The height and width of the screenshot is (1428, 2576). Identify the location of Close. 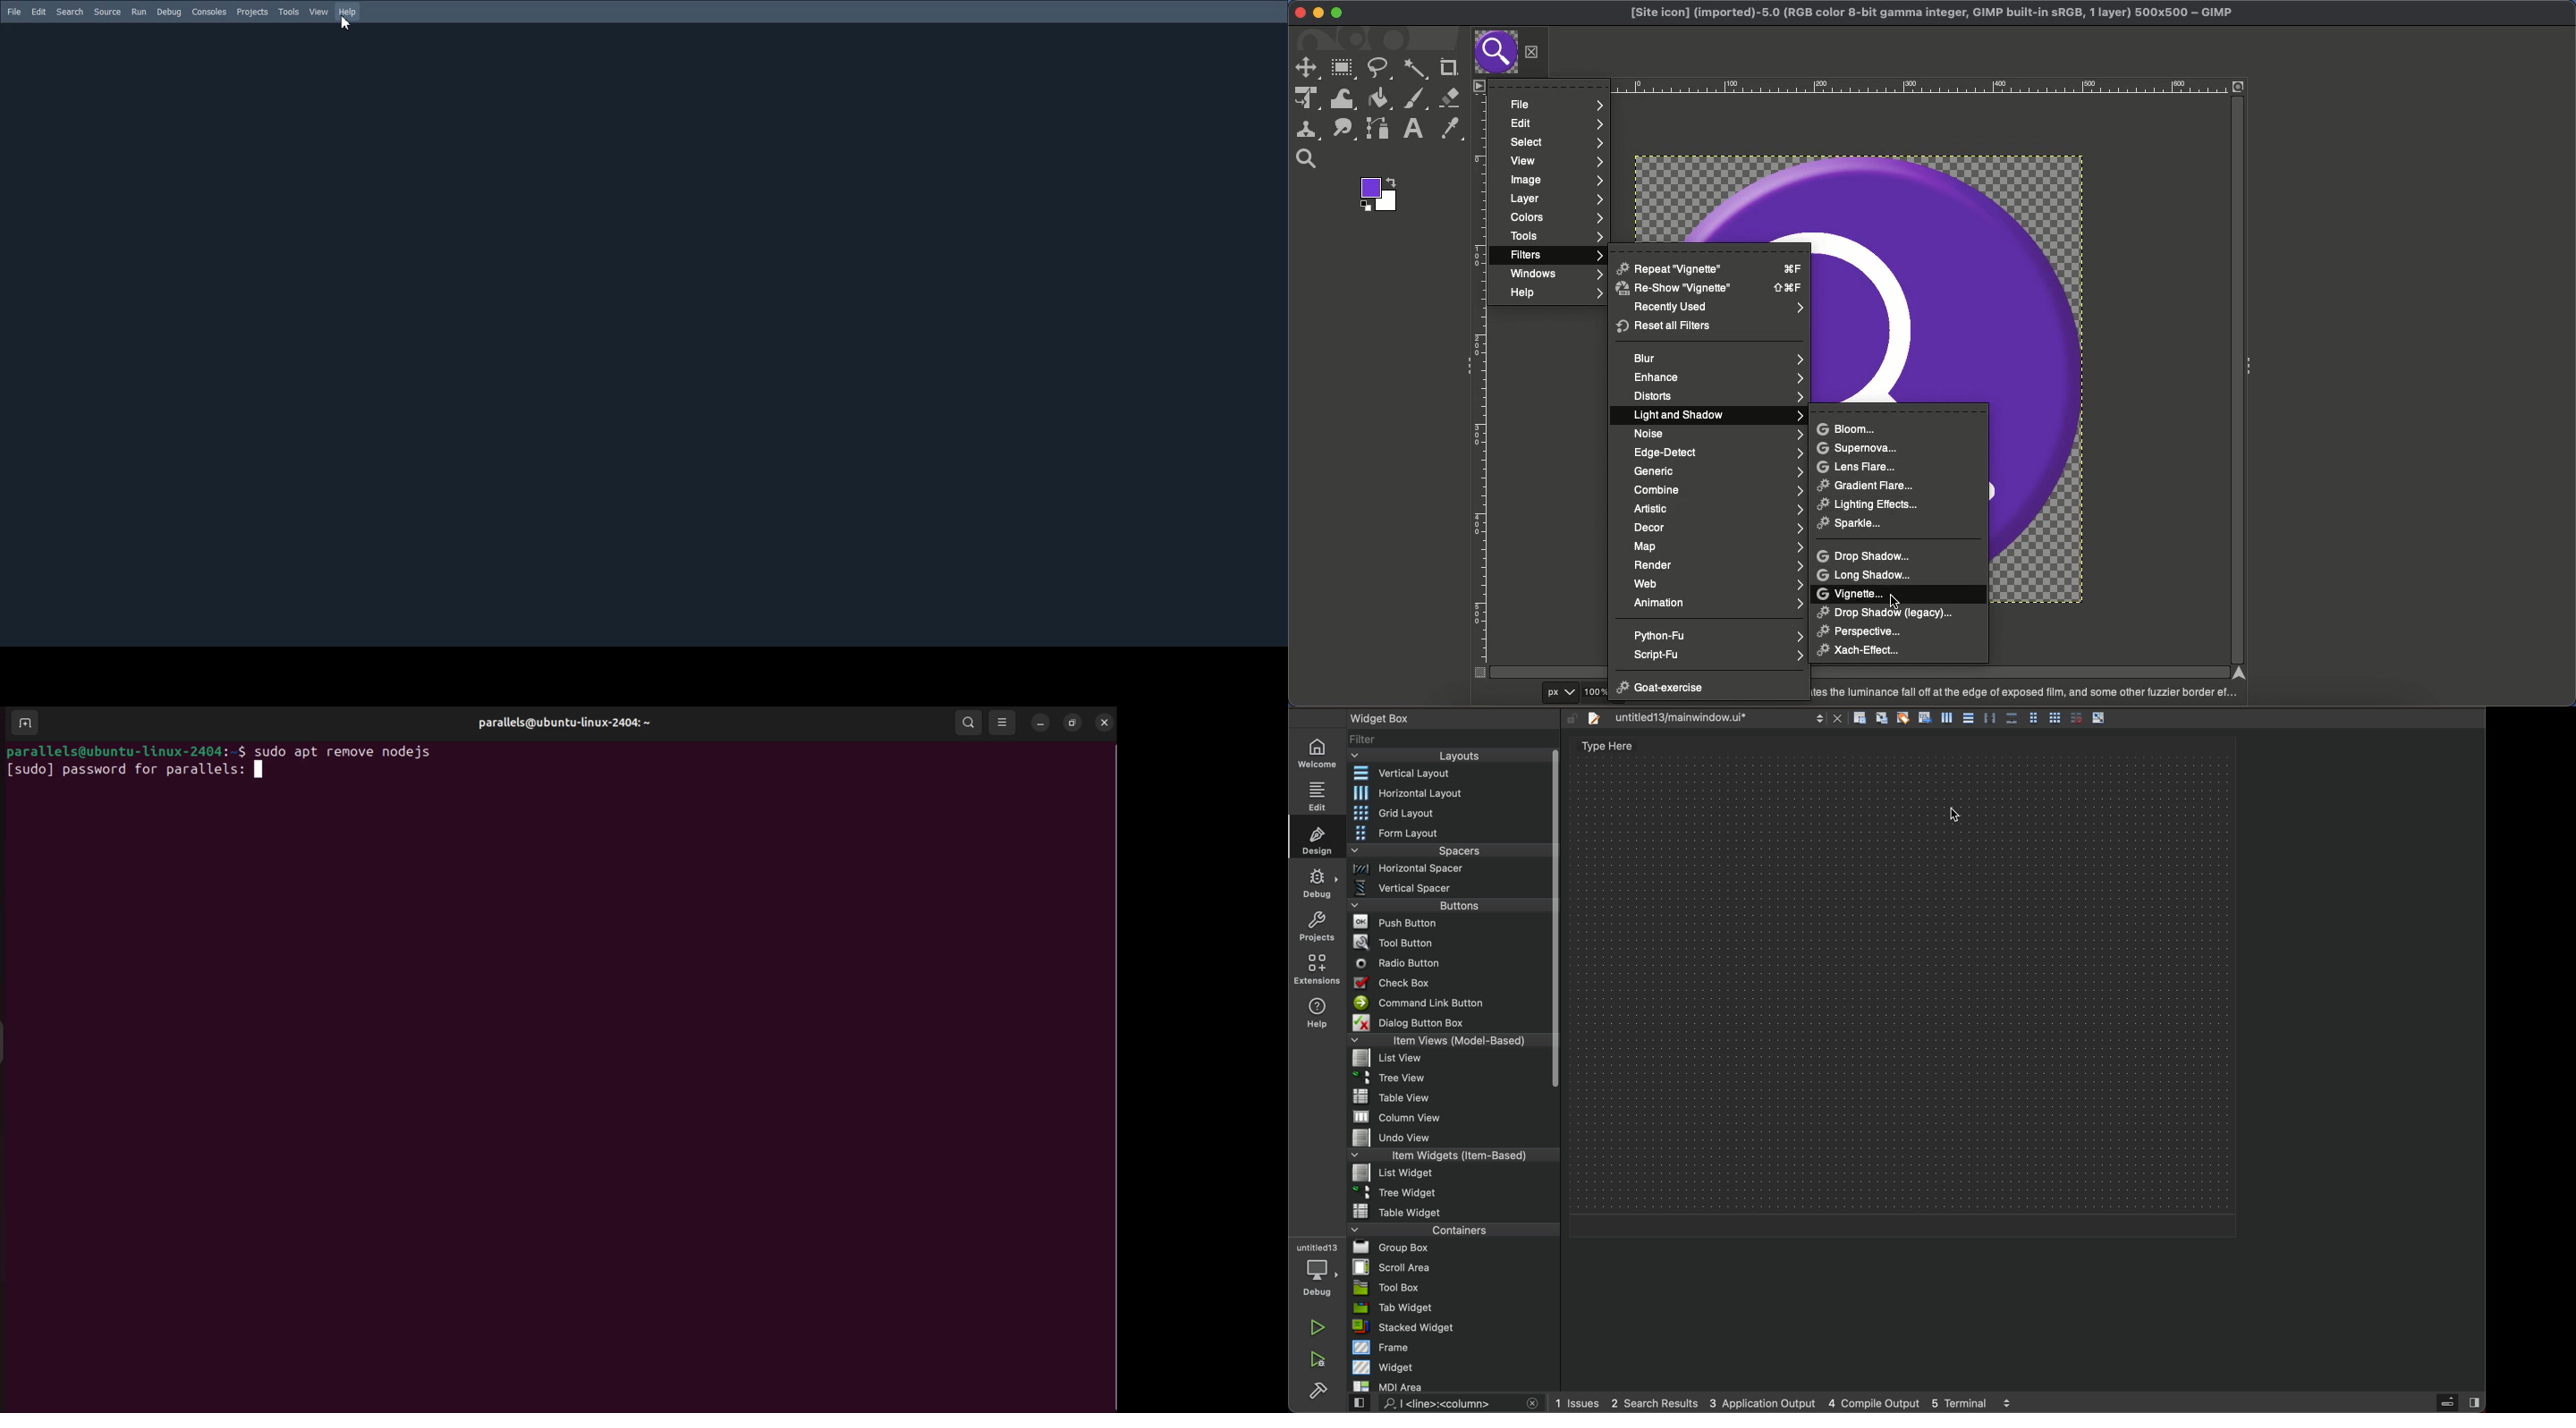
(1532, 52).